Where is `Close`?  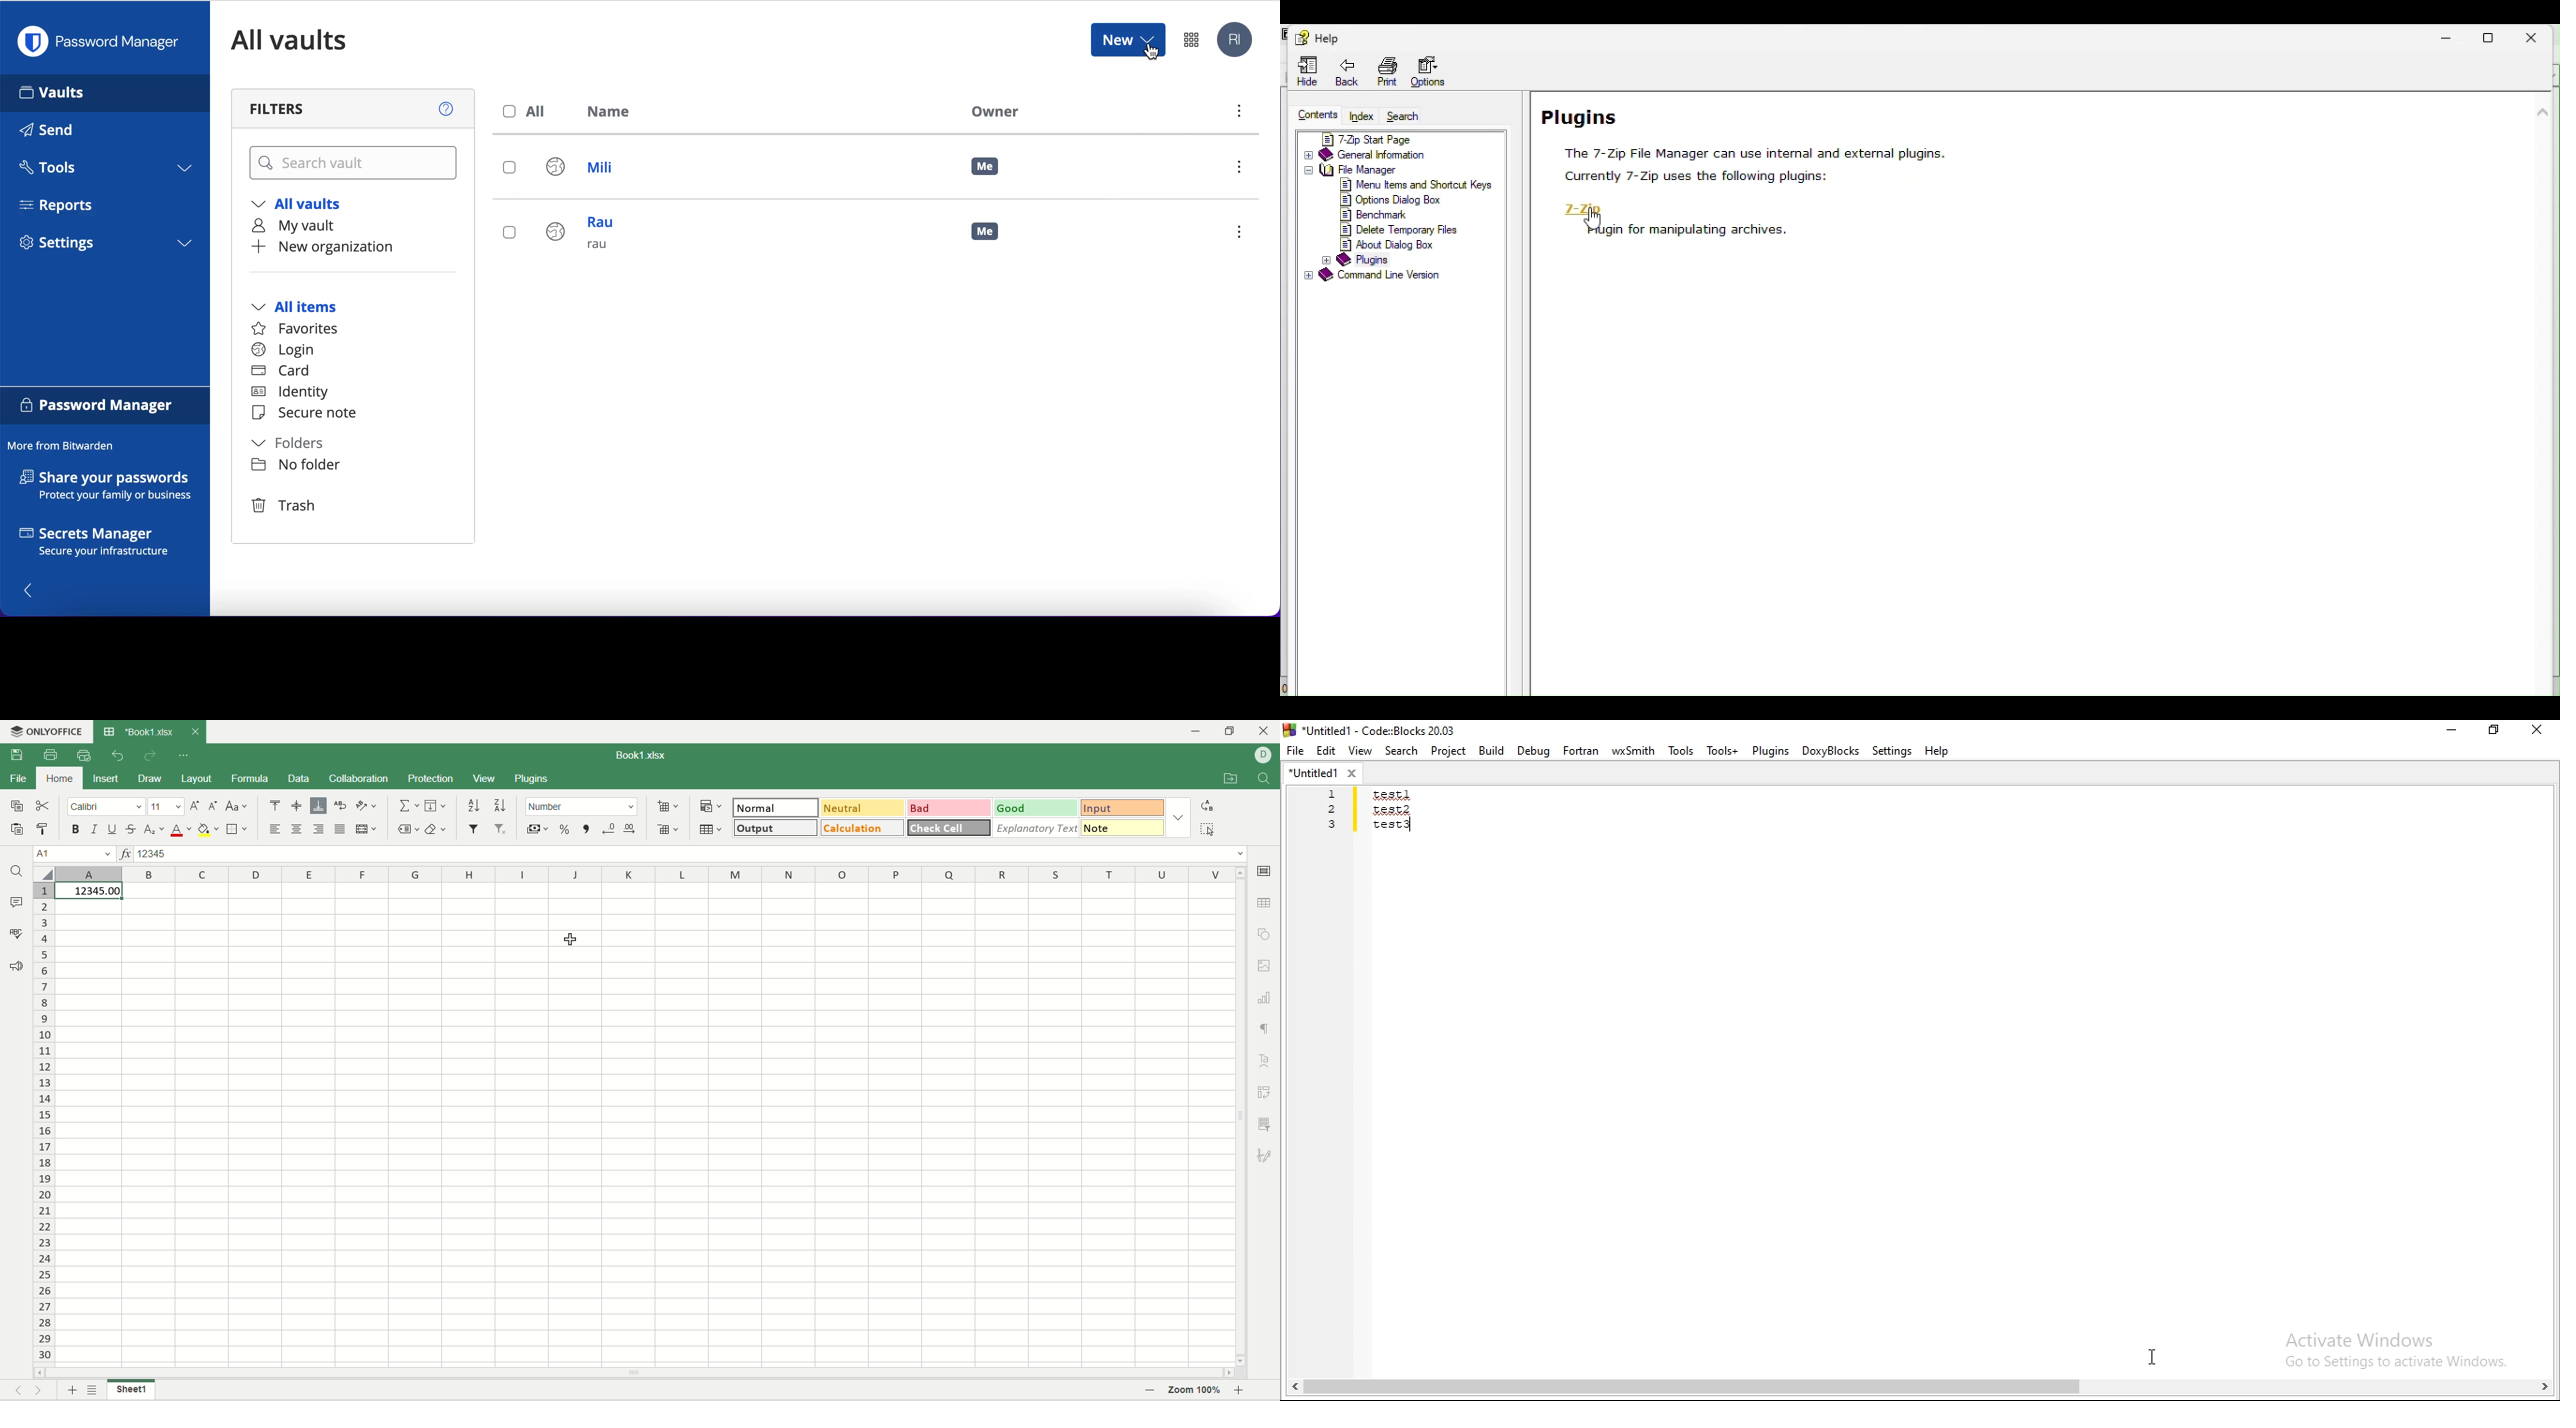
Close is located at coordinates (2541, 33).